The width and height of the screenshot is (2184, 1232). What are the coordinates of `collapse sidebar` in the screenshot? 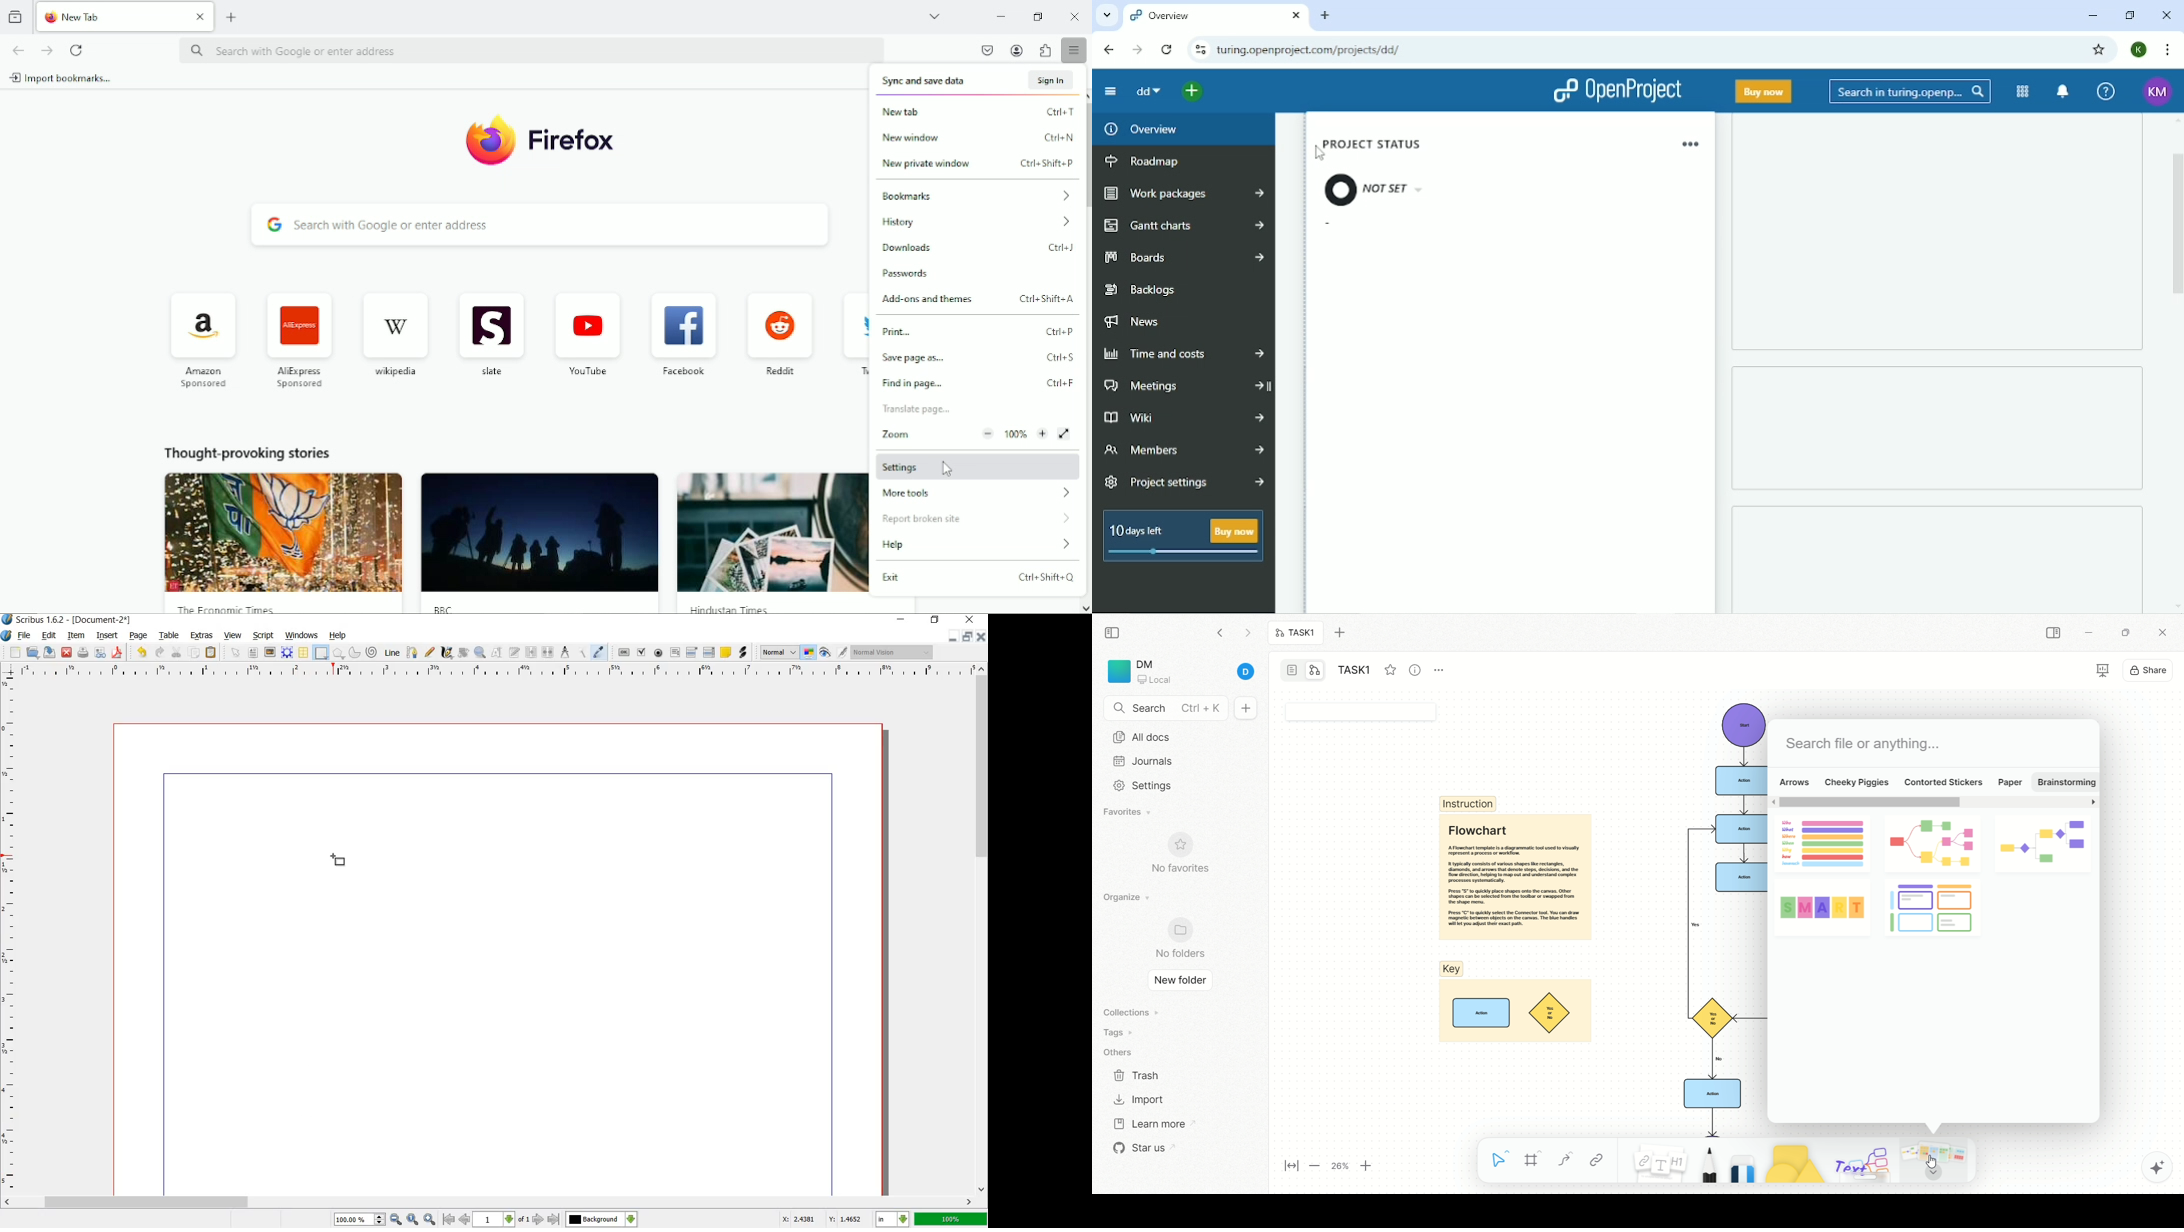 It's located at (1115, 632).